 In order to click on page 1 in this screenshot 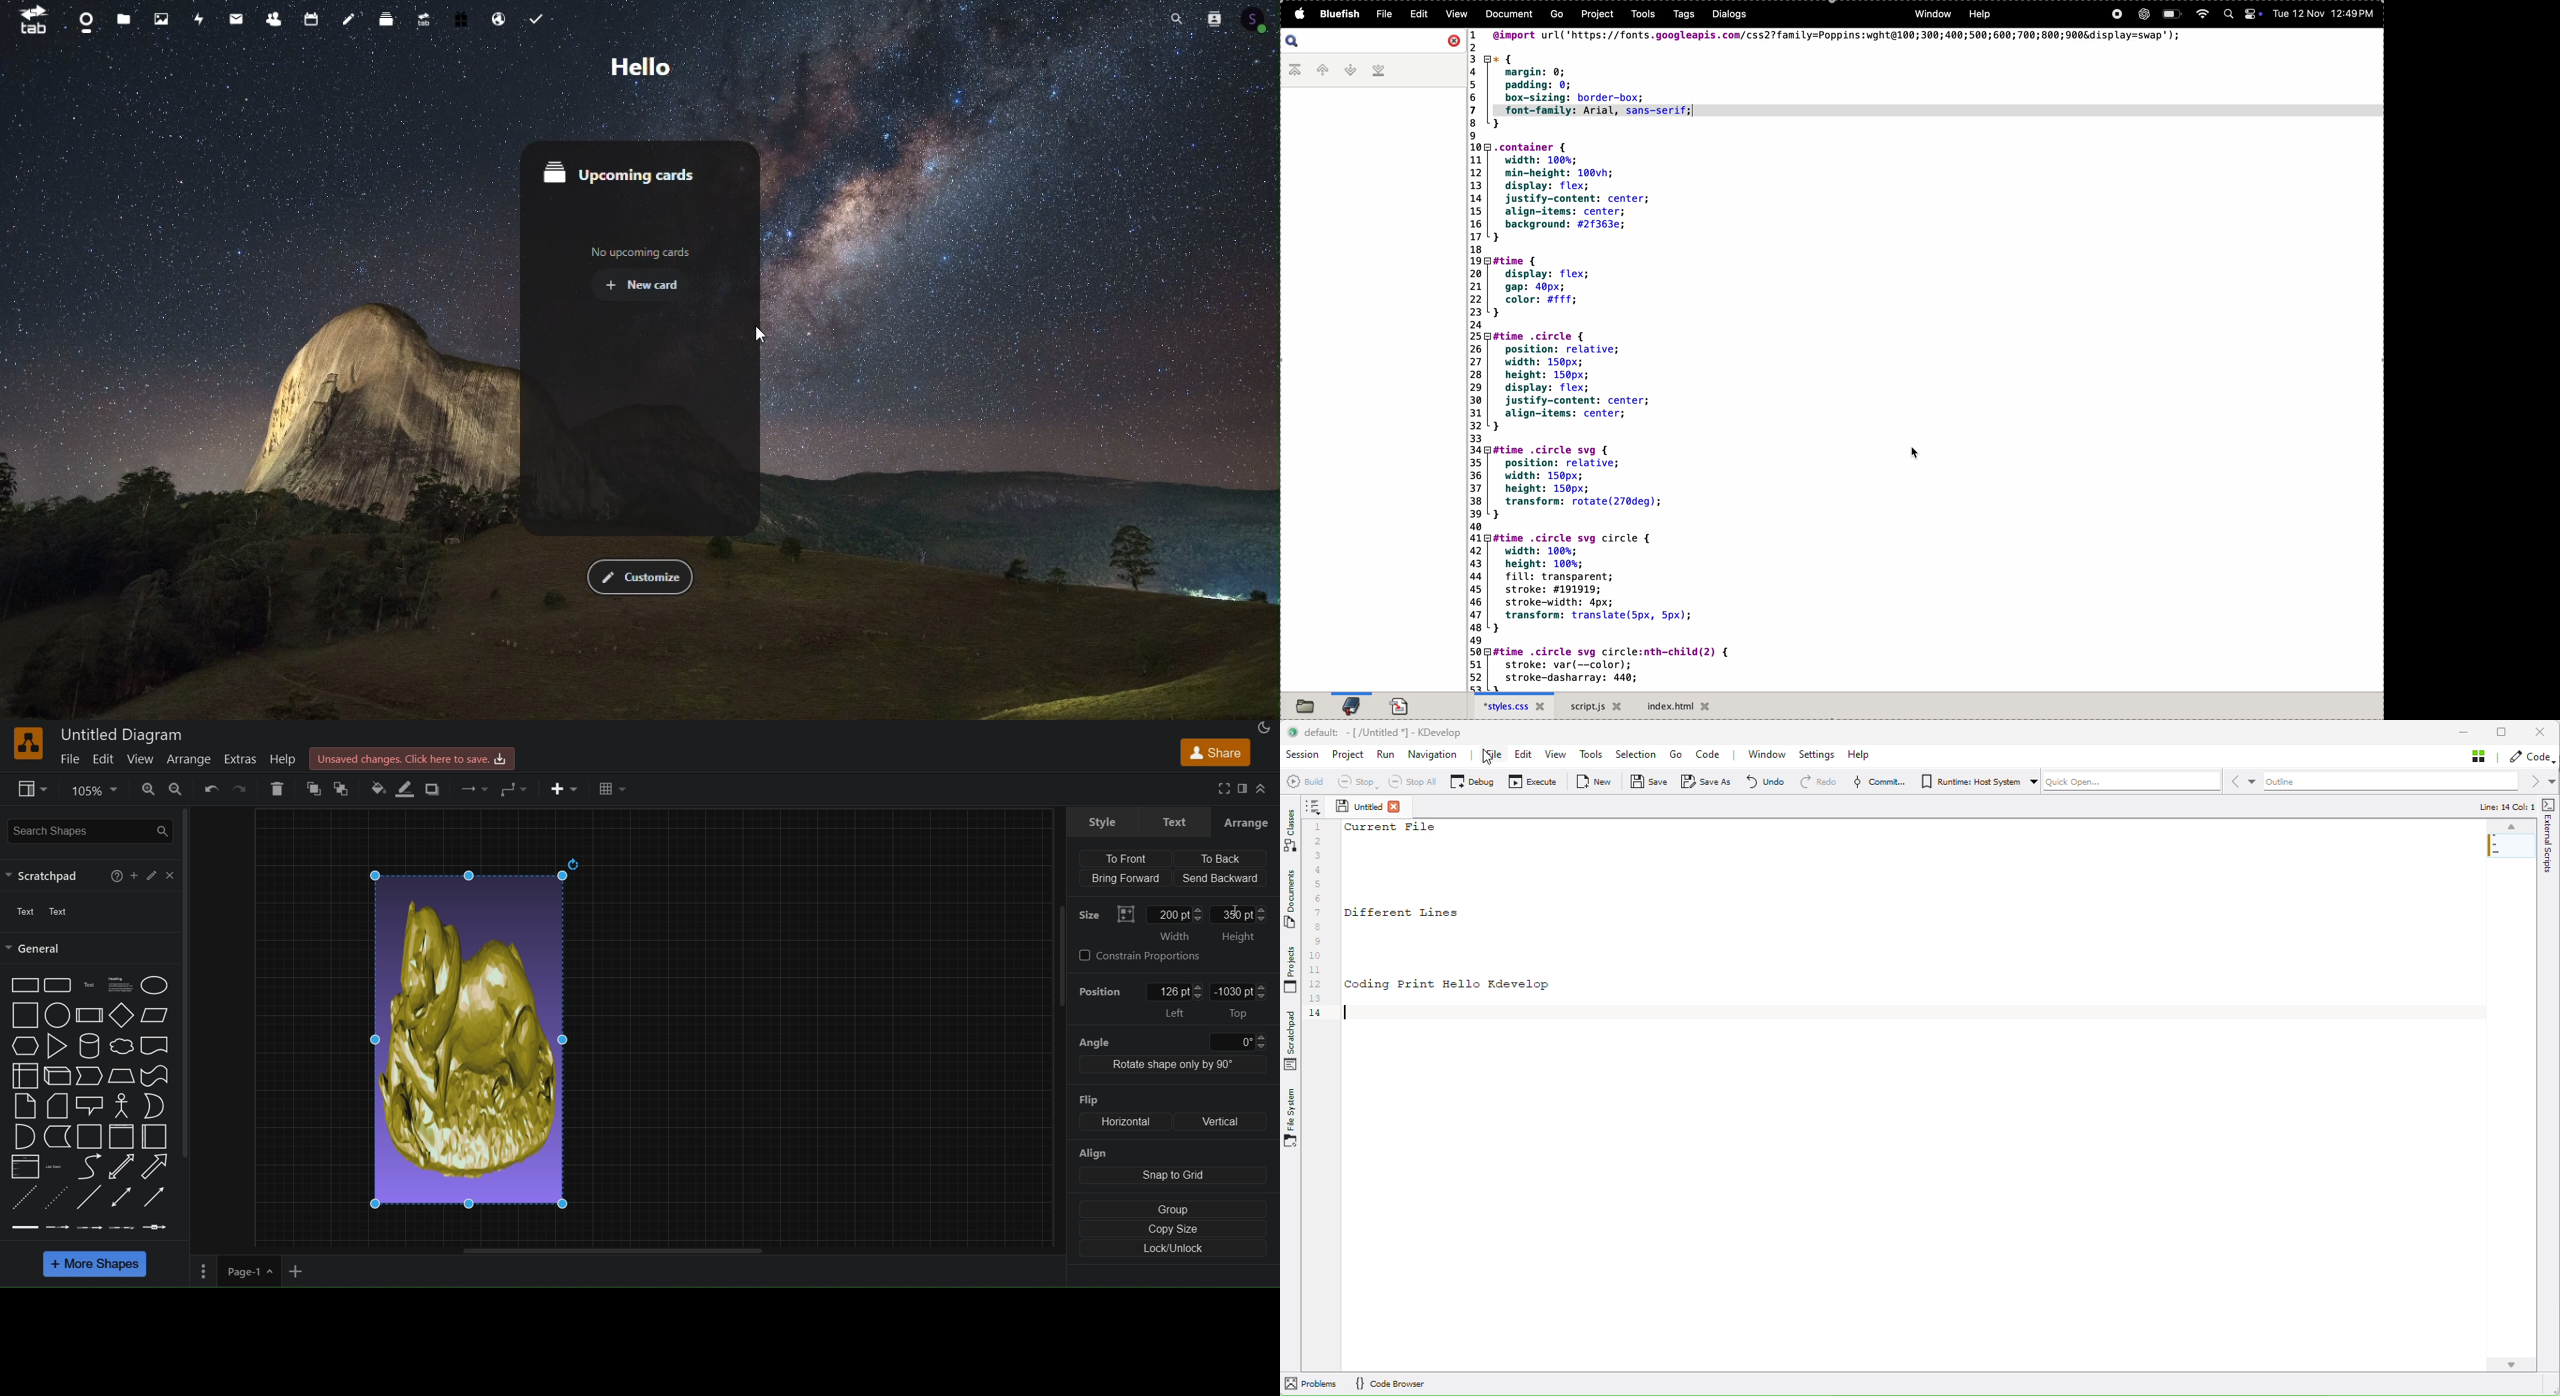, I will do `click(251, 1272)`.